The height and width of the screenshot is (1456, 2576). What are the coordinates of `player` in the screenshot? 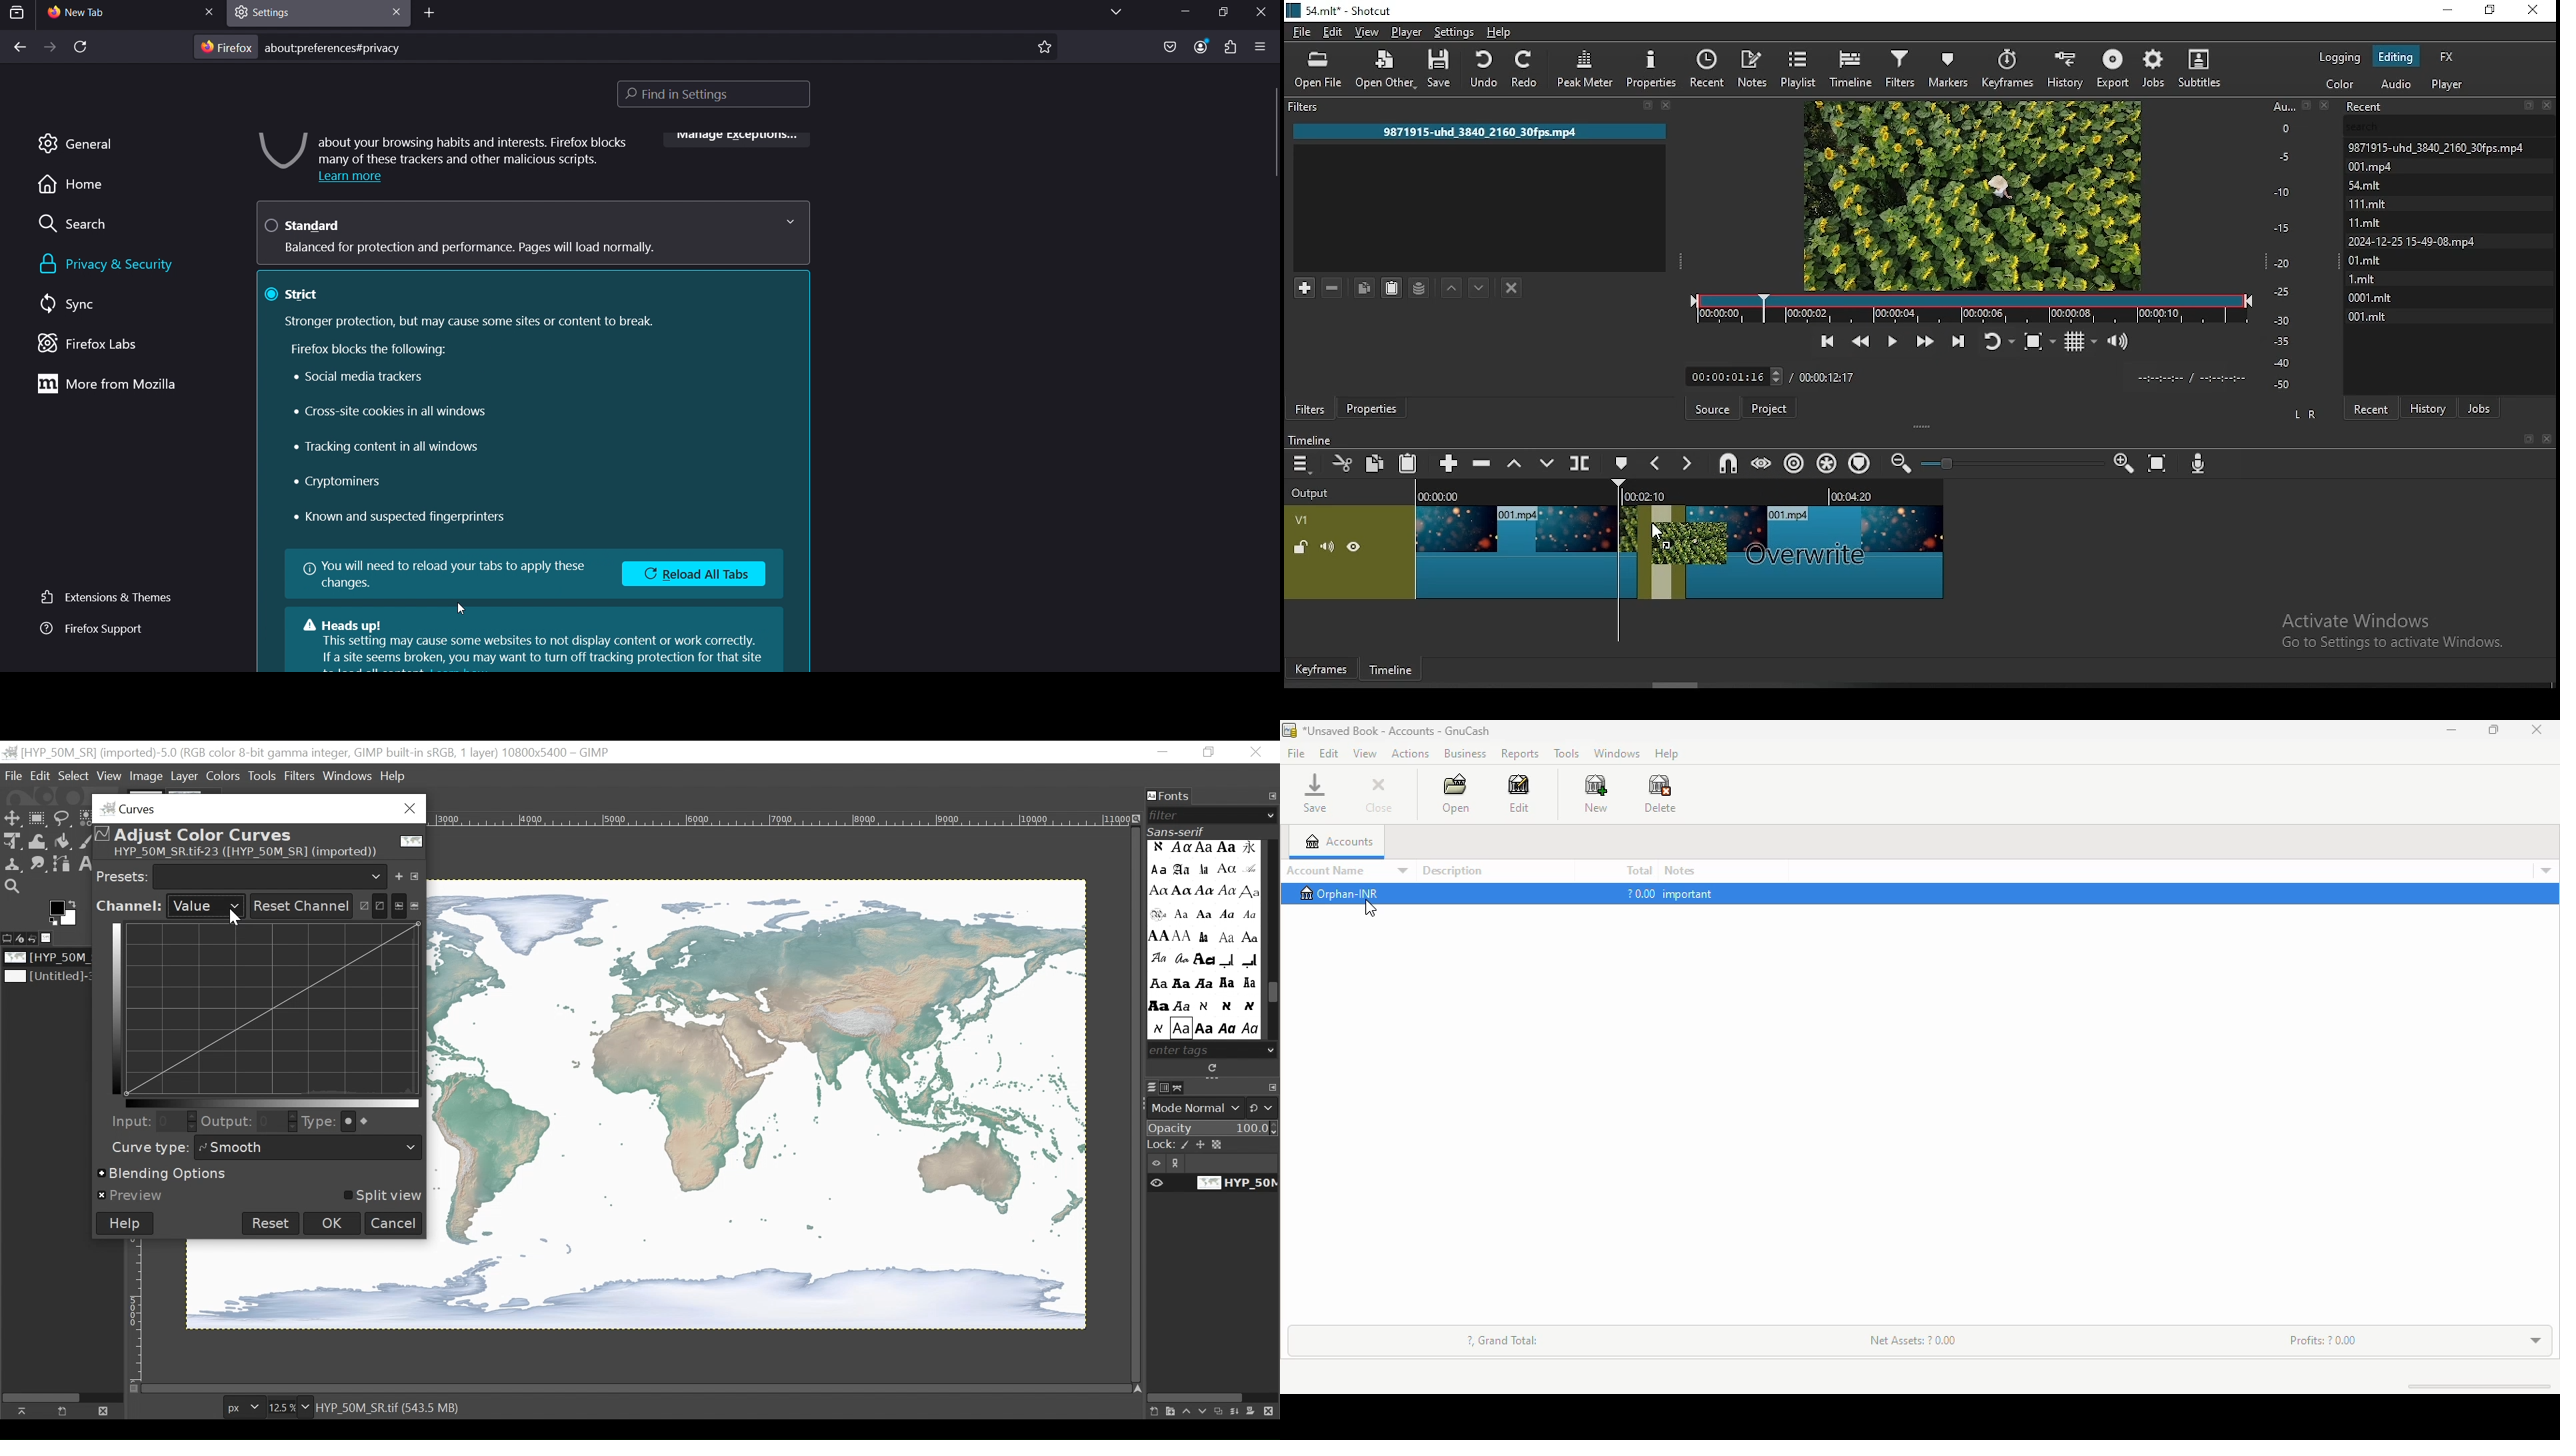 It's located at (2449, 86).